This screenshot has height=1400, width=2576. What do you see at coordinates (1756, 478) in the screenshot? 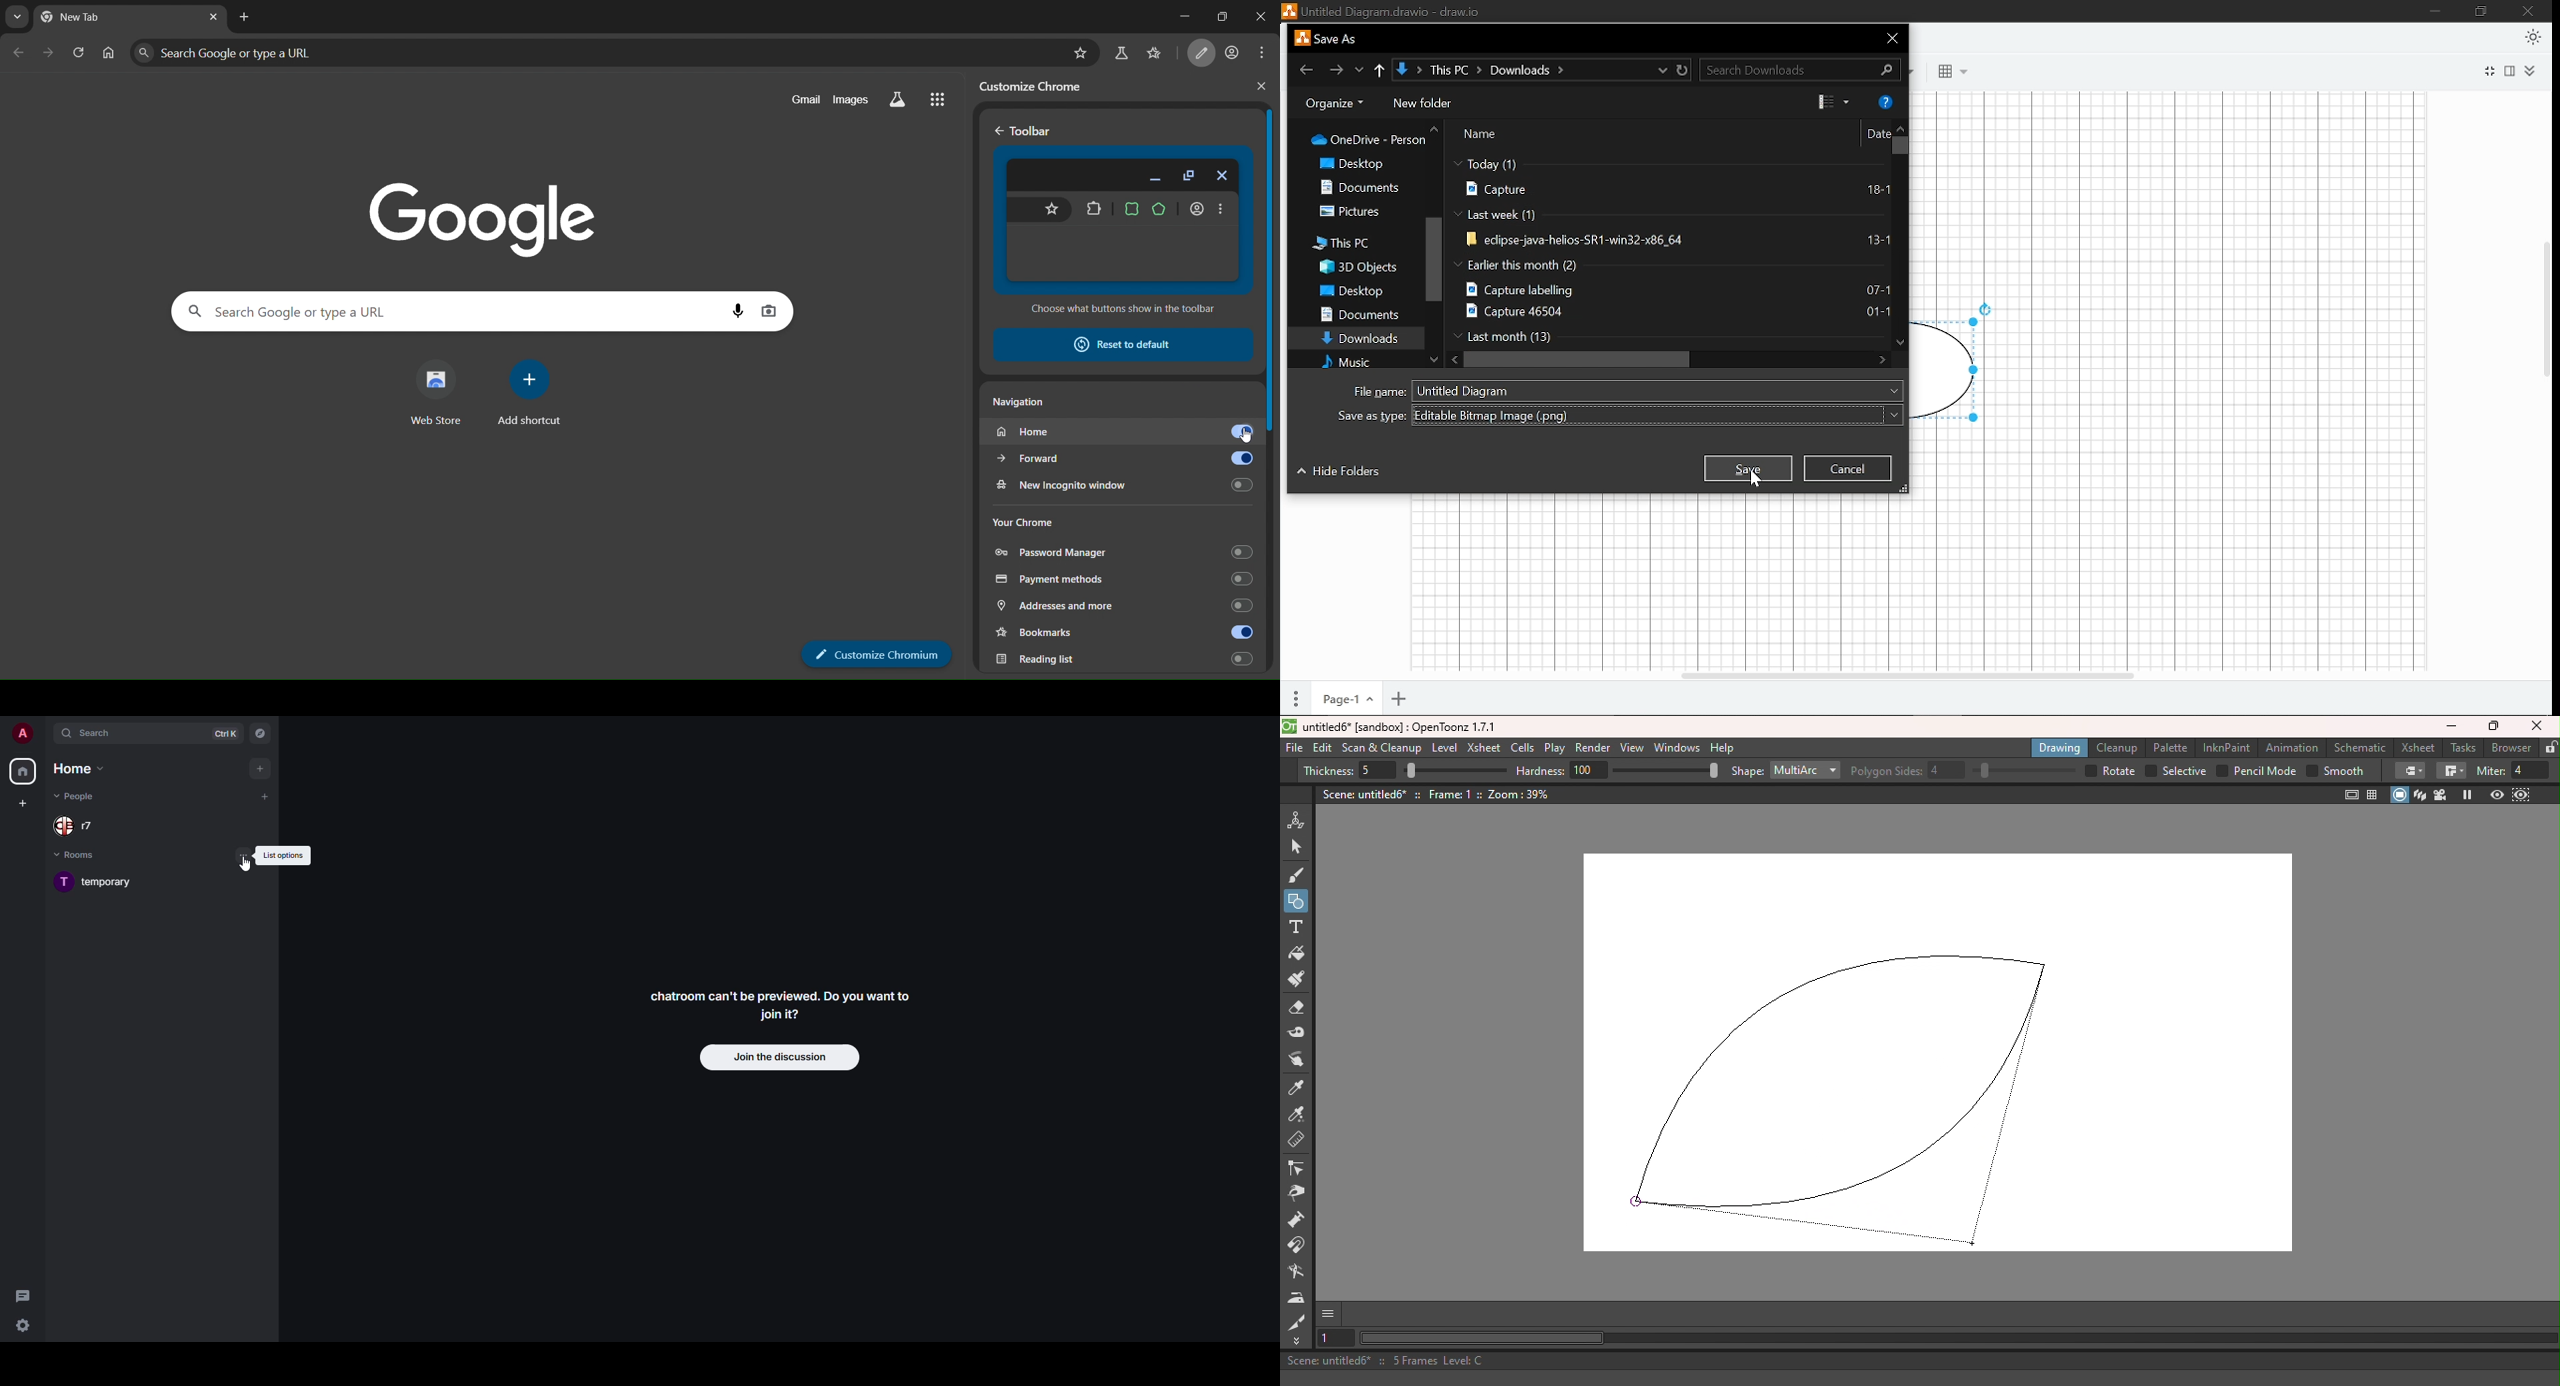
I see `cursor` at bounding box center [1756, 478].